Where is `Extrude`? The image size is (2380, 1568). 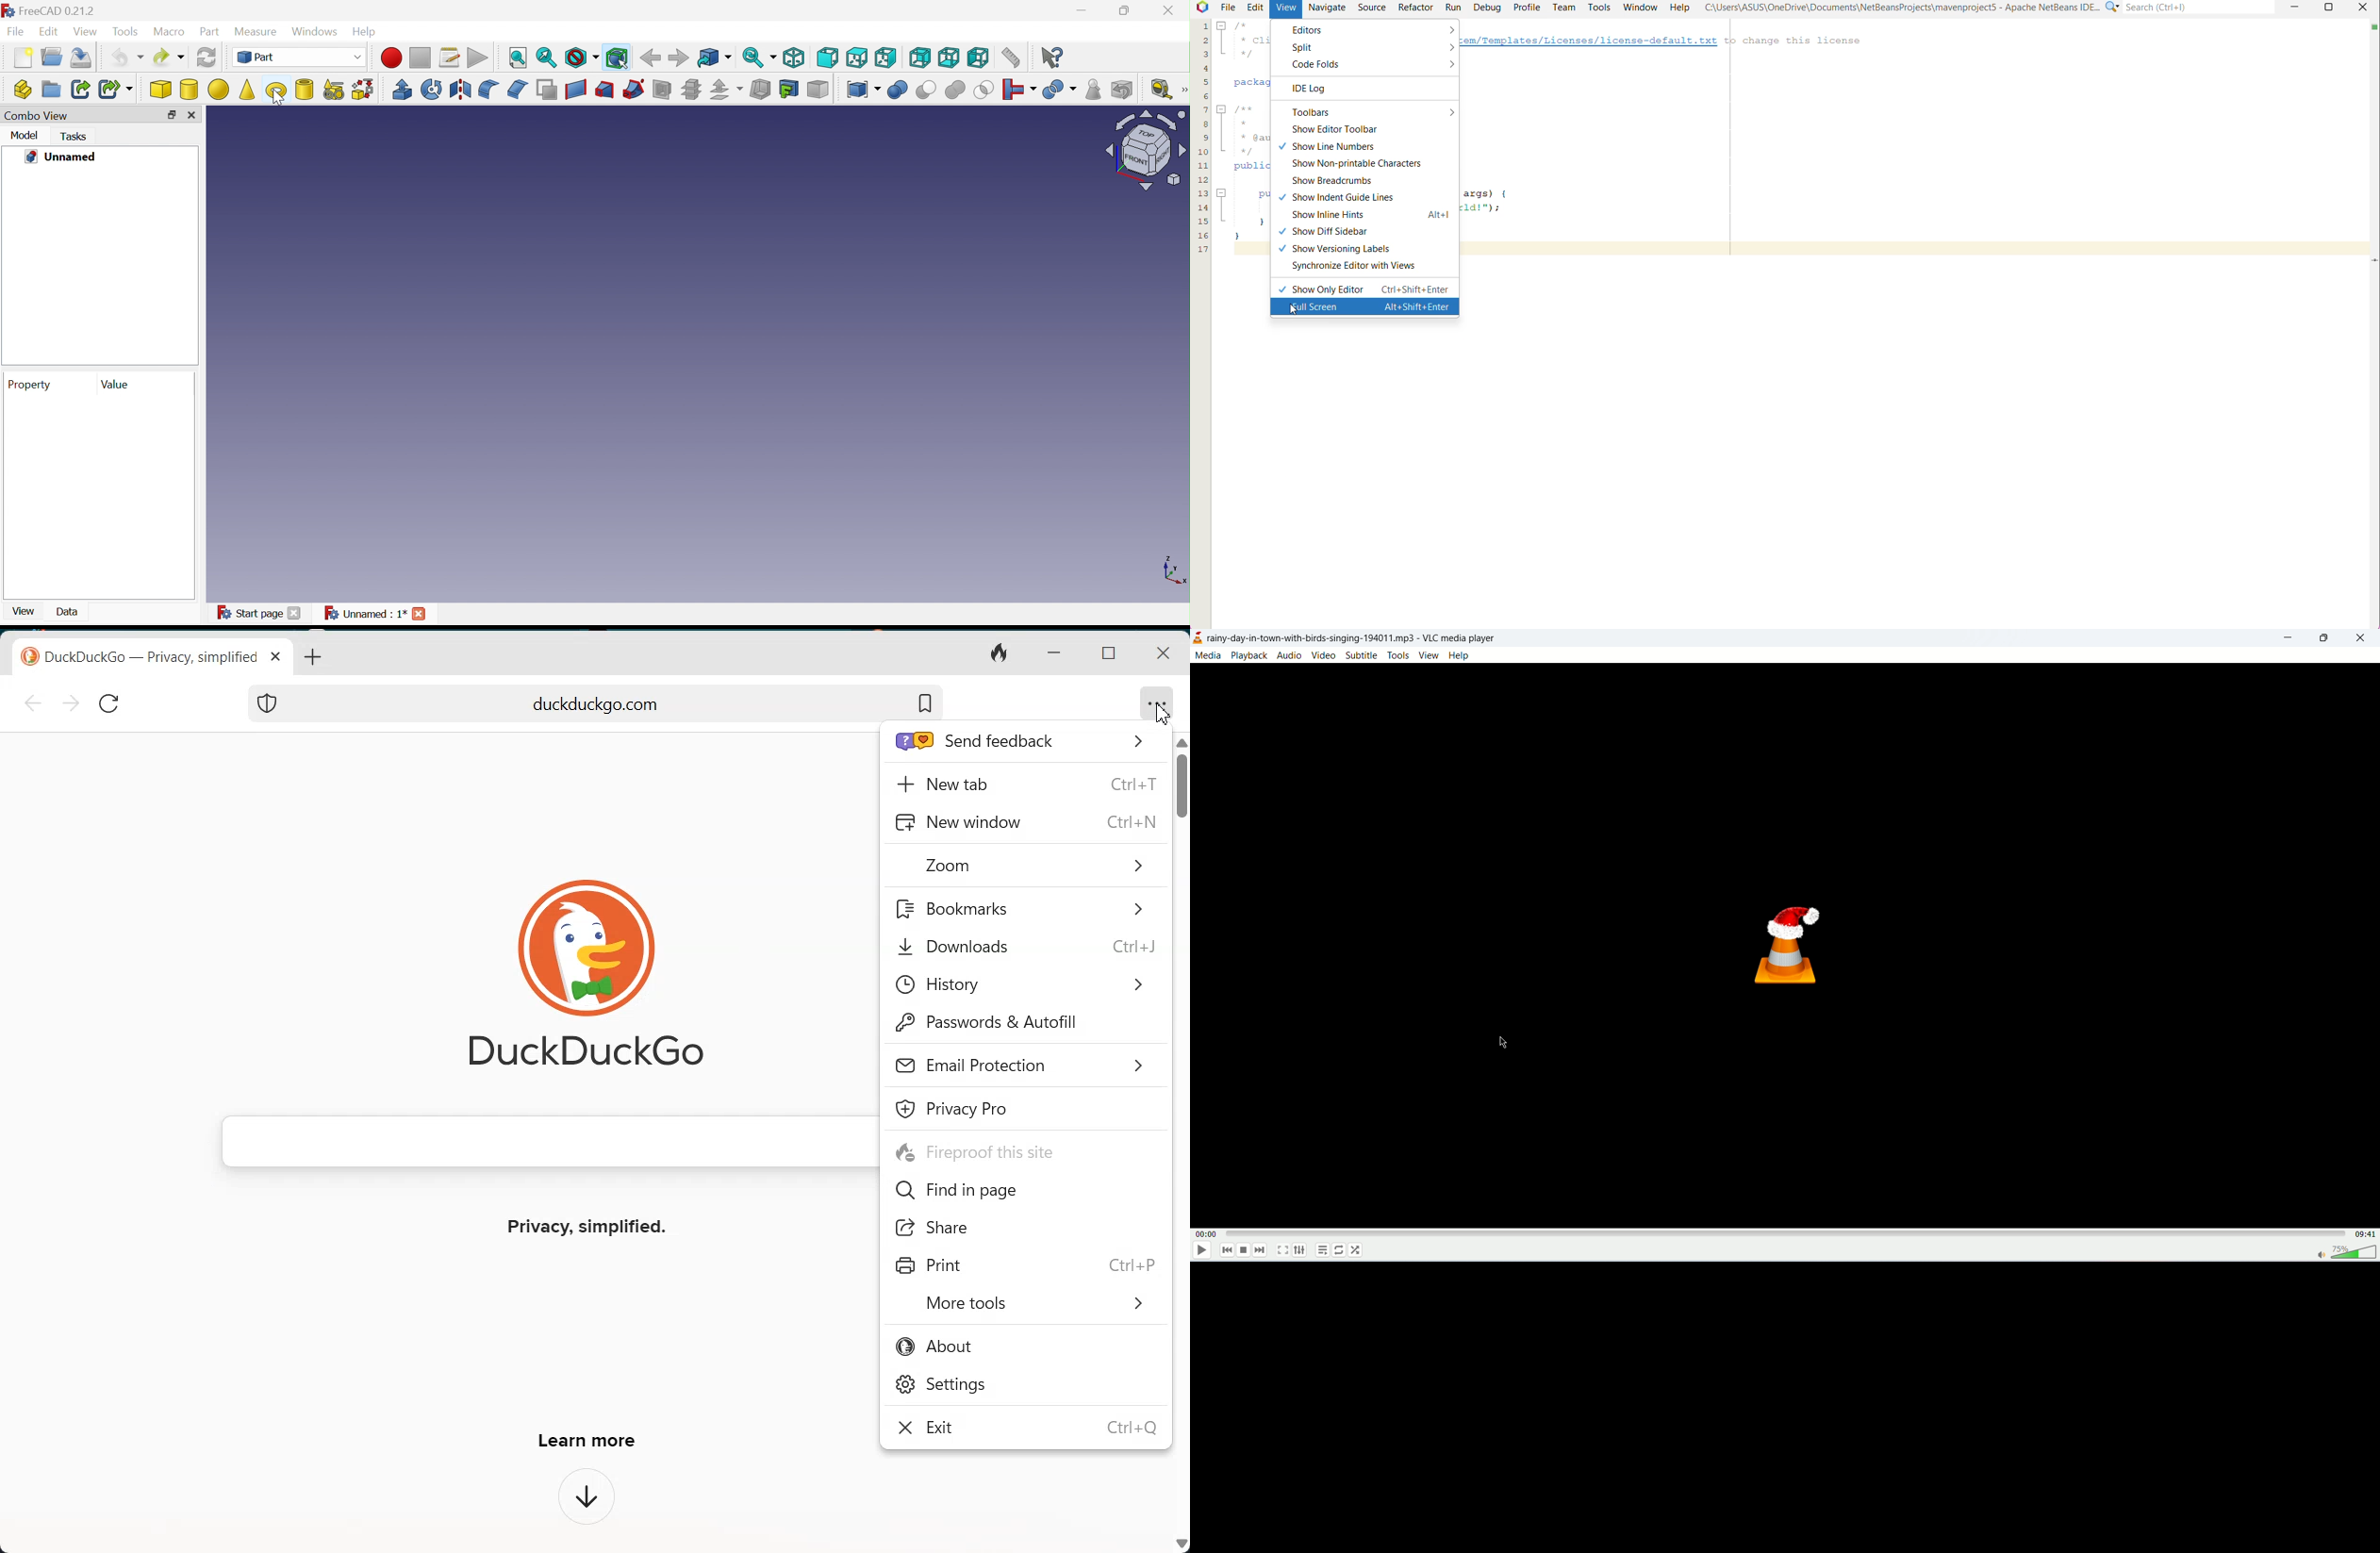
Extrude is located at coordinates (403, 90).